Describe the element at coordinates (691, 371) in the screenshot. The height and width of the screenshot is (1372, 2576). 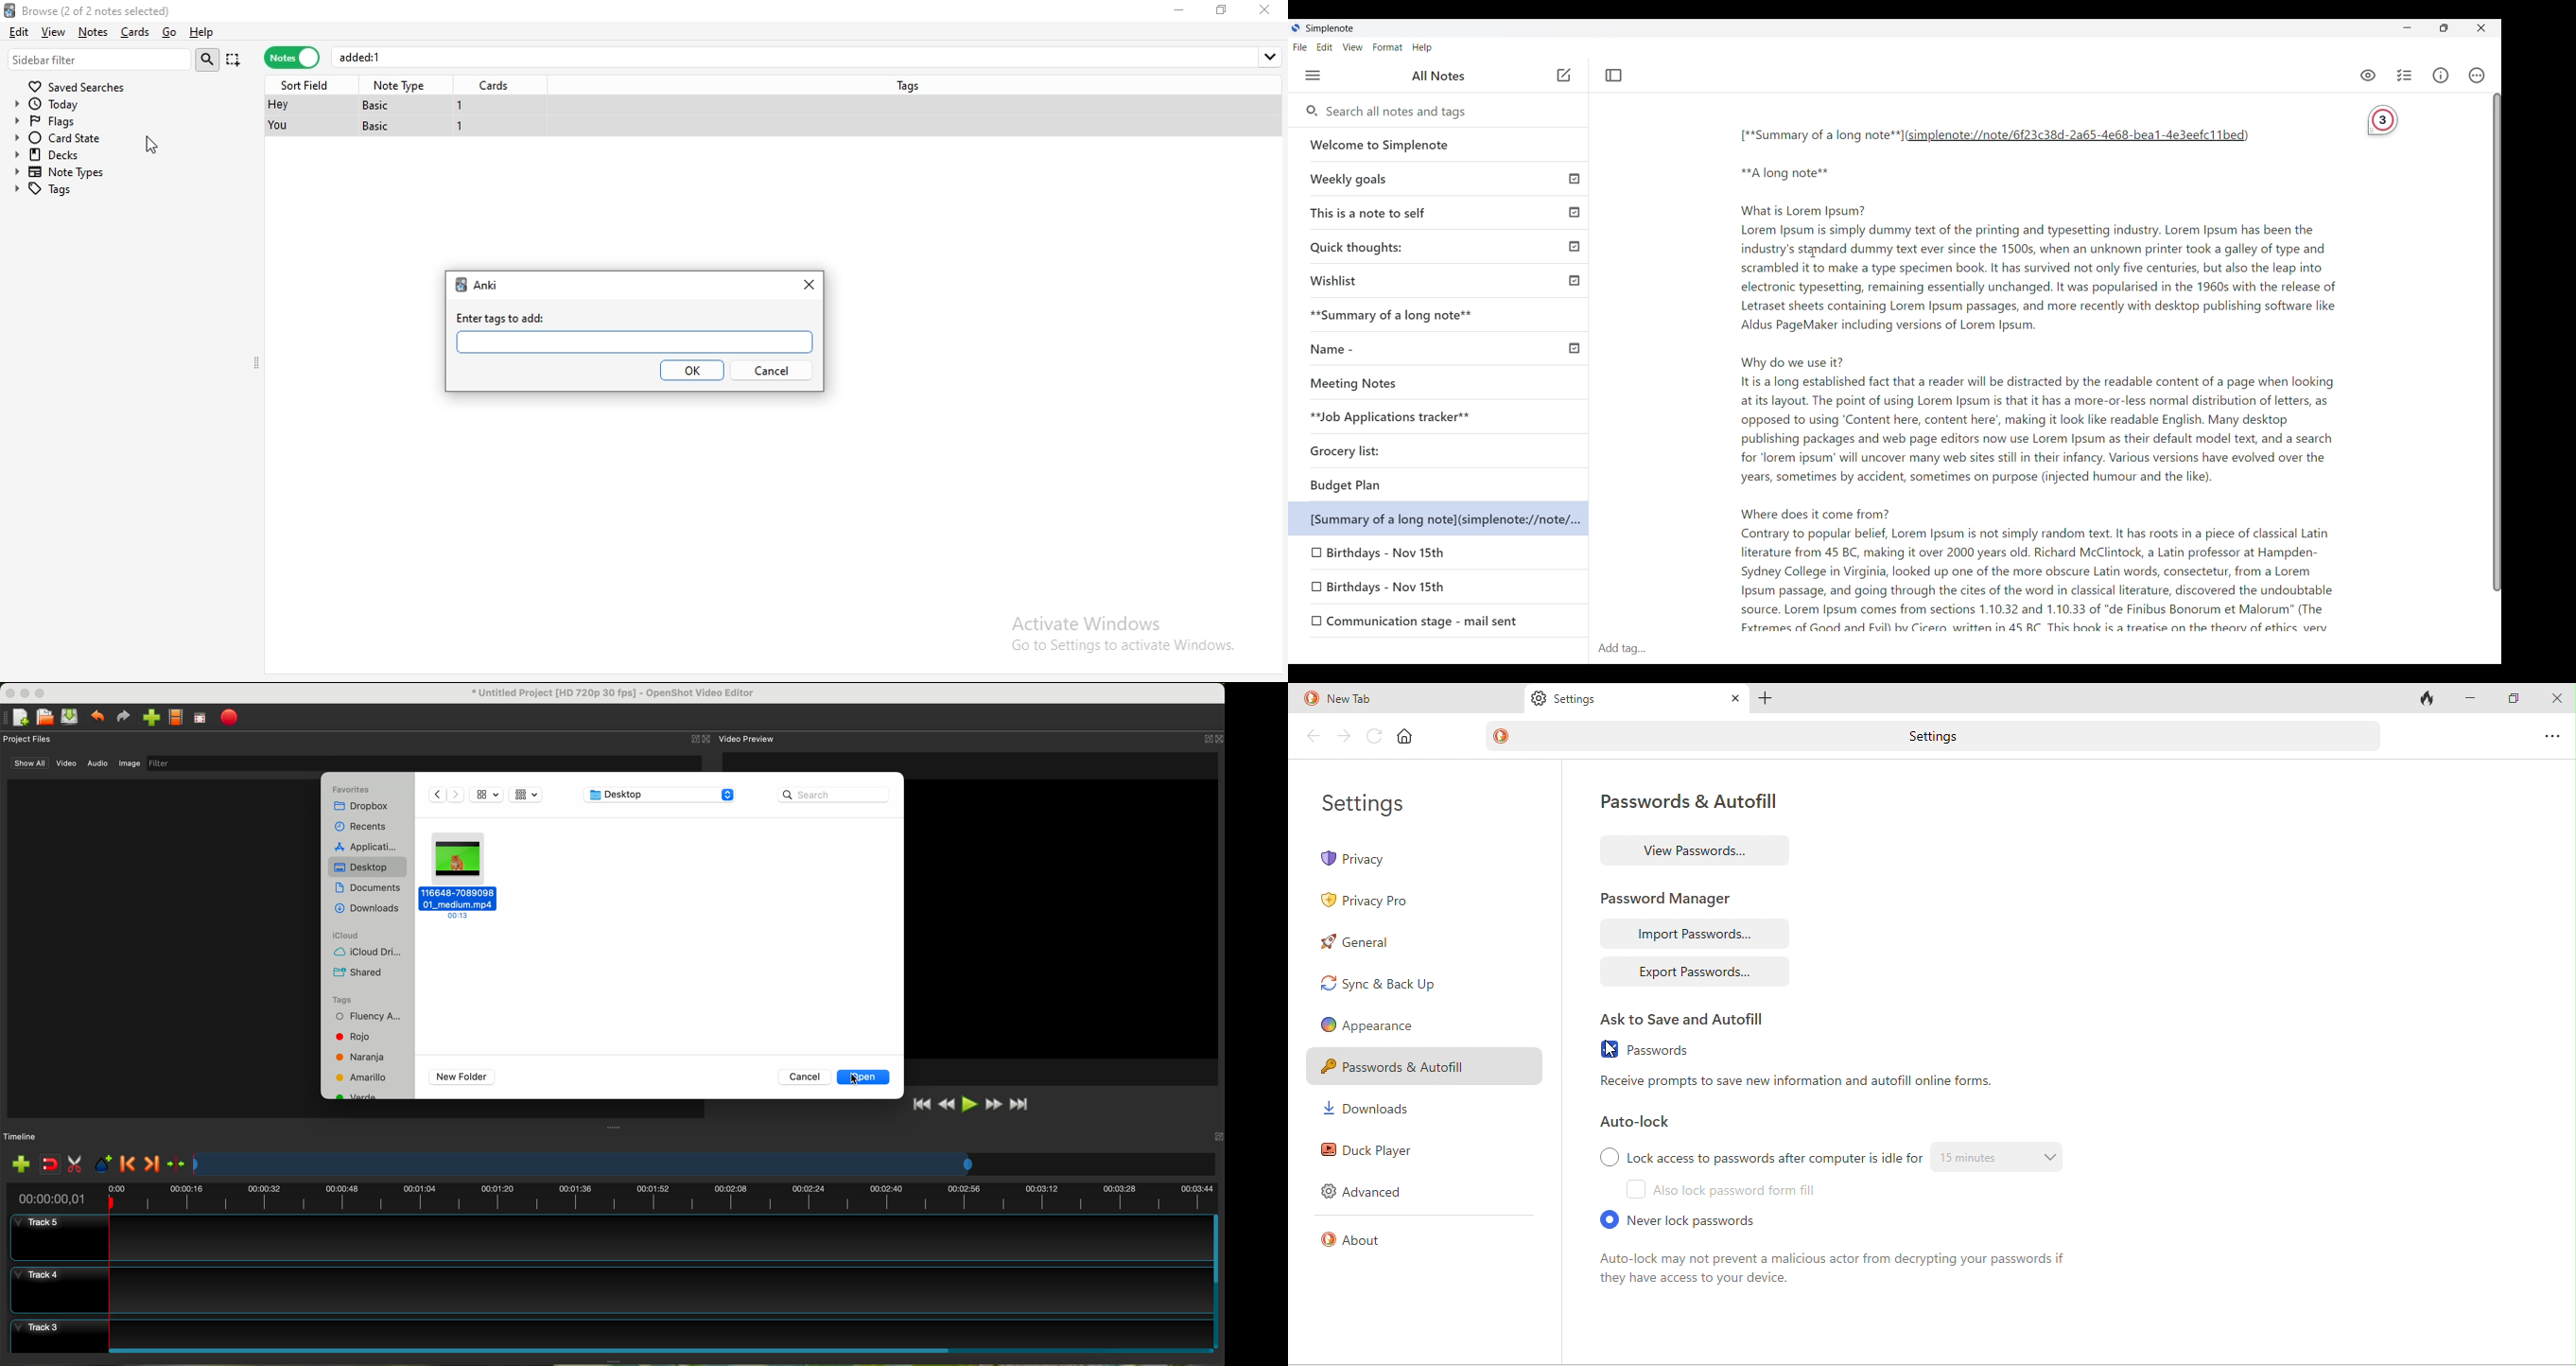
I see `ok` at that location.